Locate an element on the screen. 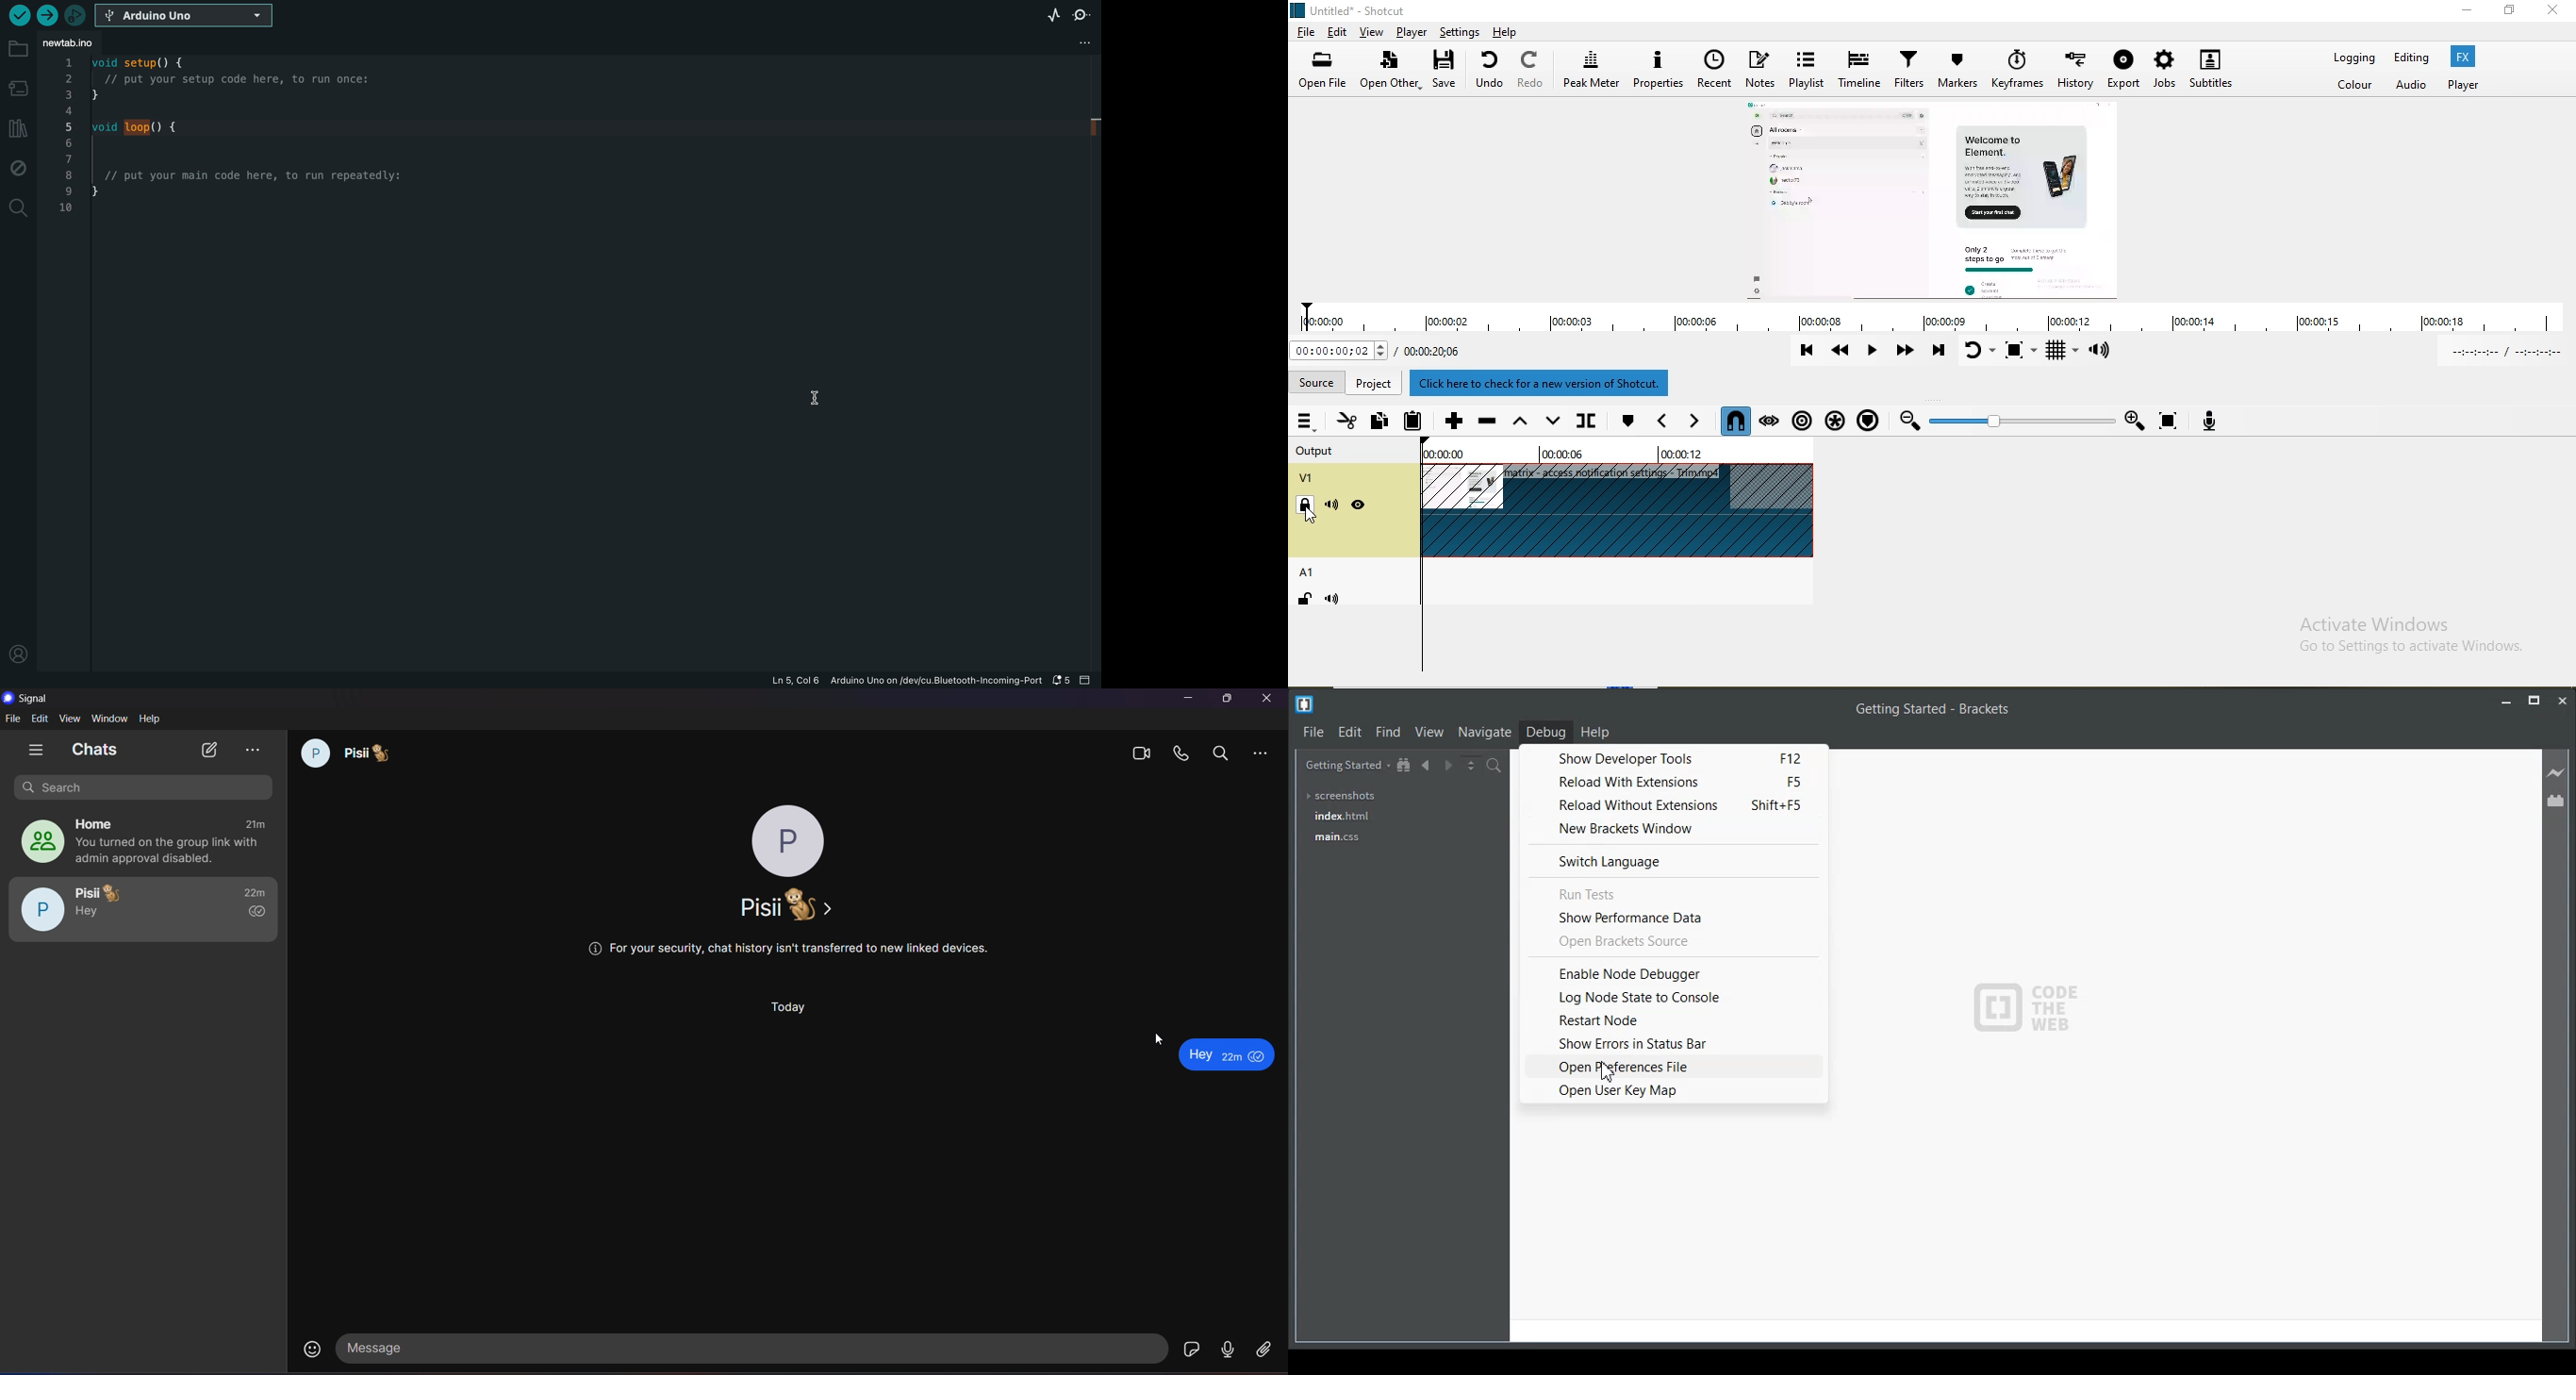 Image resolution: width=2576 pixels, height=1400 pixels. Open User Key Map is located at coordinates (1673, 1089).